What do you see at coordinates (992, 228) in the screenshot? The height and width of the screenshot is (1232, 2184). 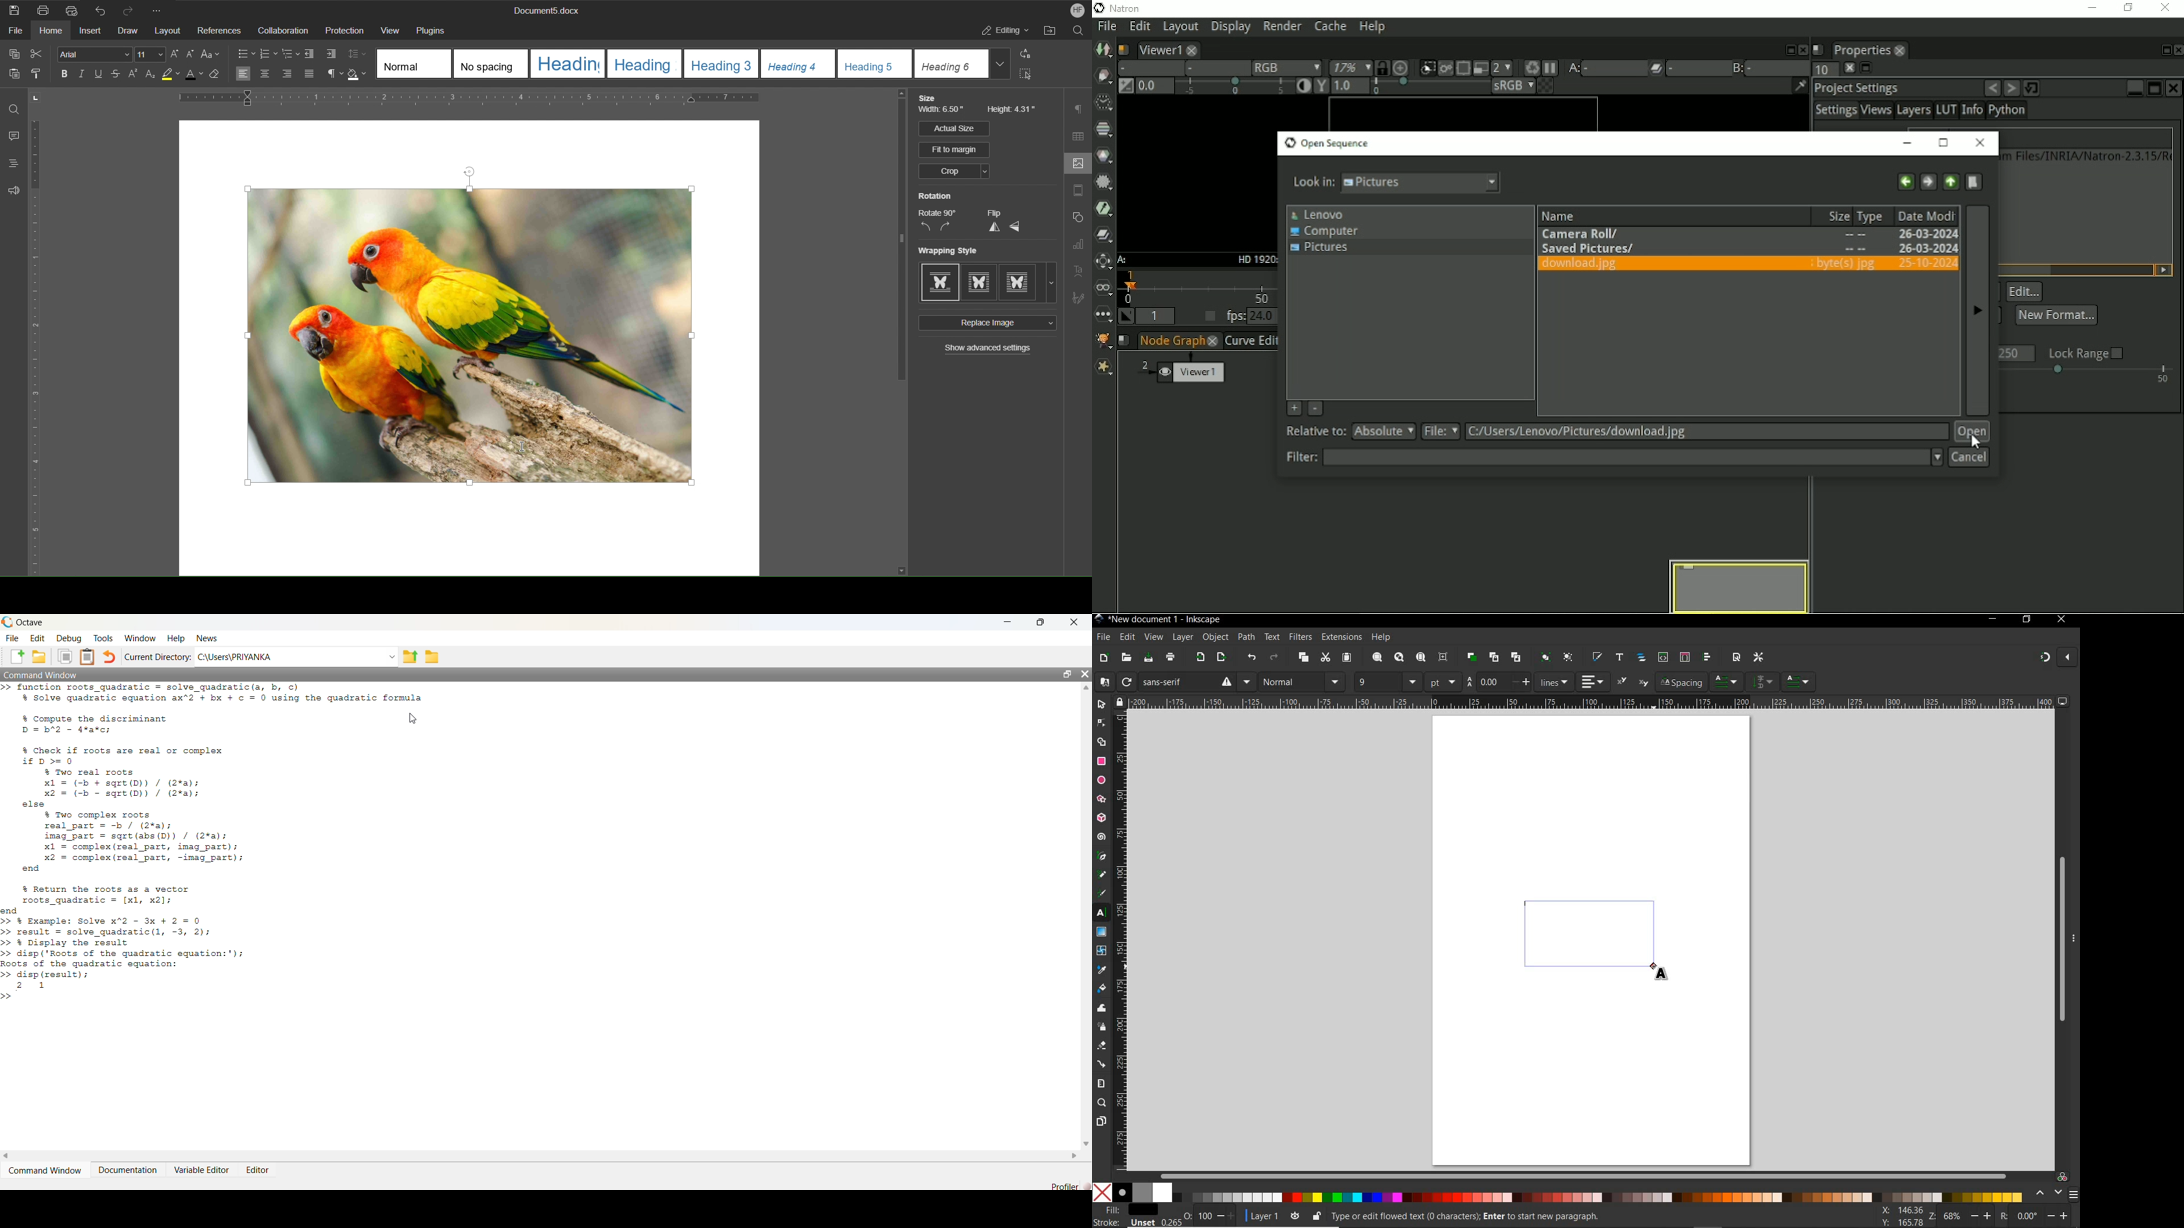 I see `Vertical Flip` at bounding box center [992, 228].